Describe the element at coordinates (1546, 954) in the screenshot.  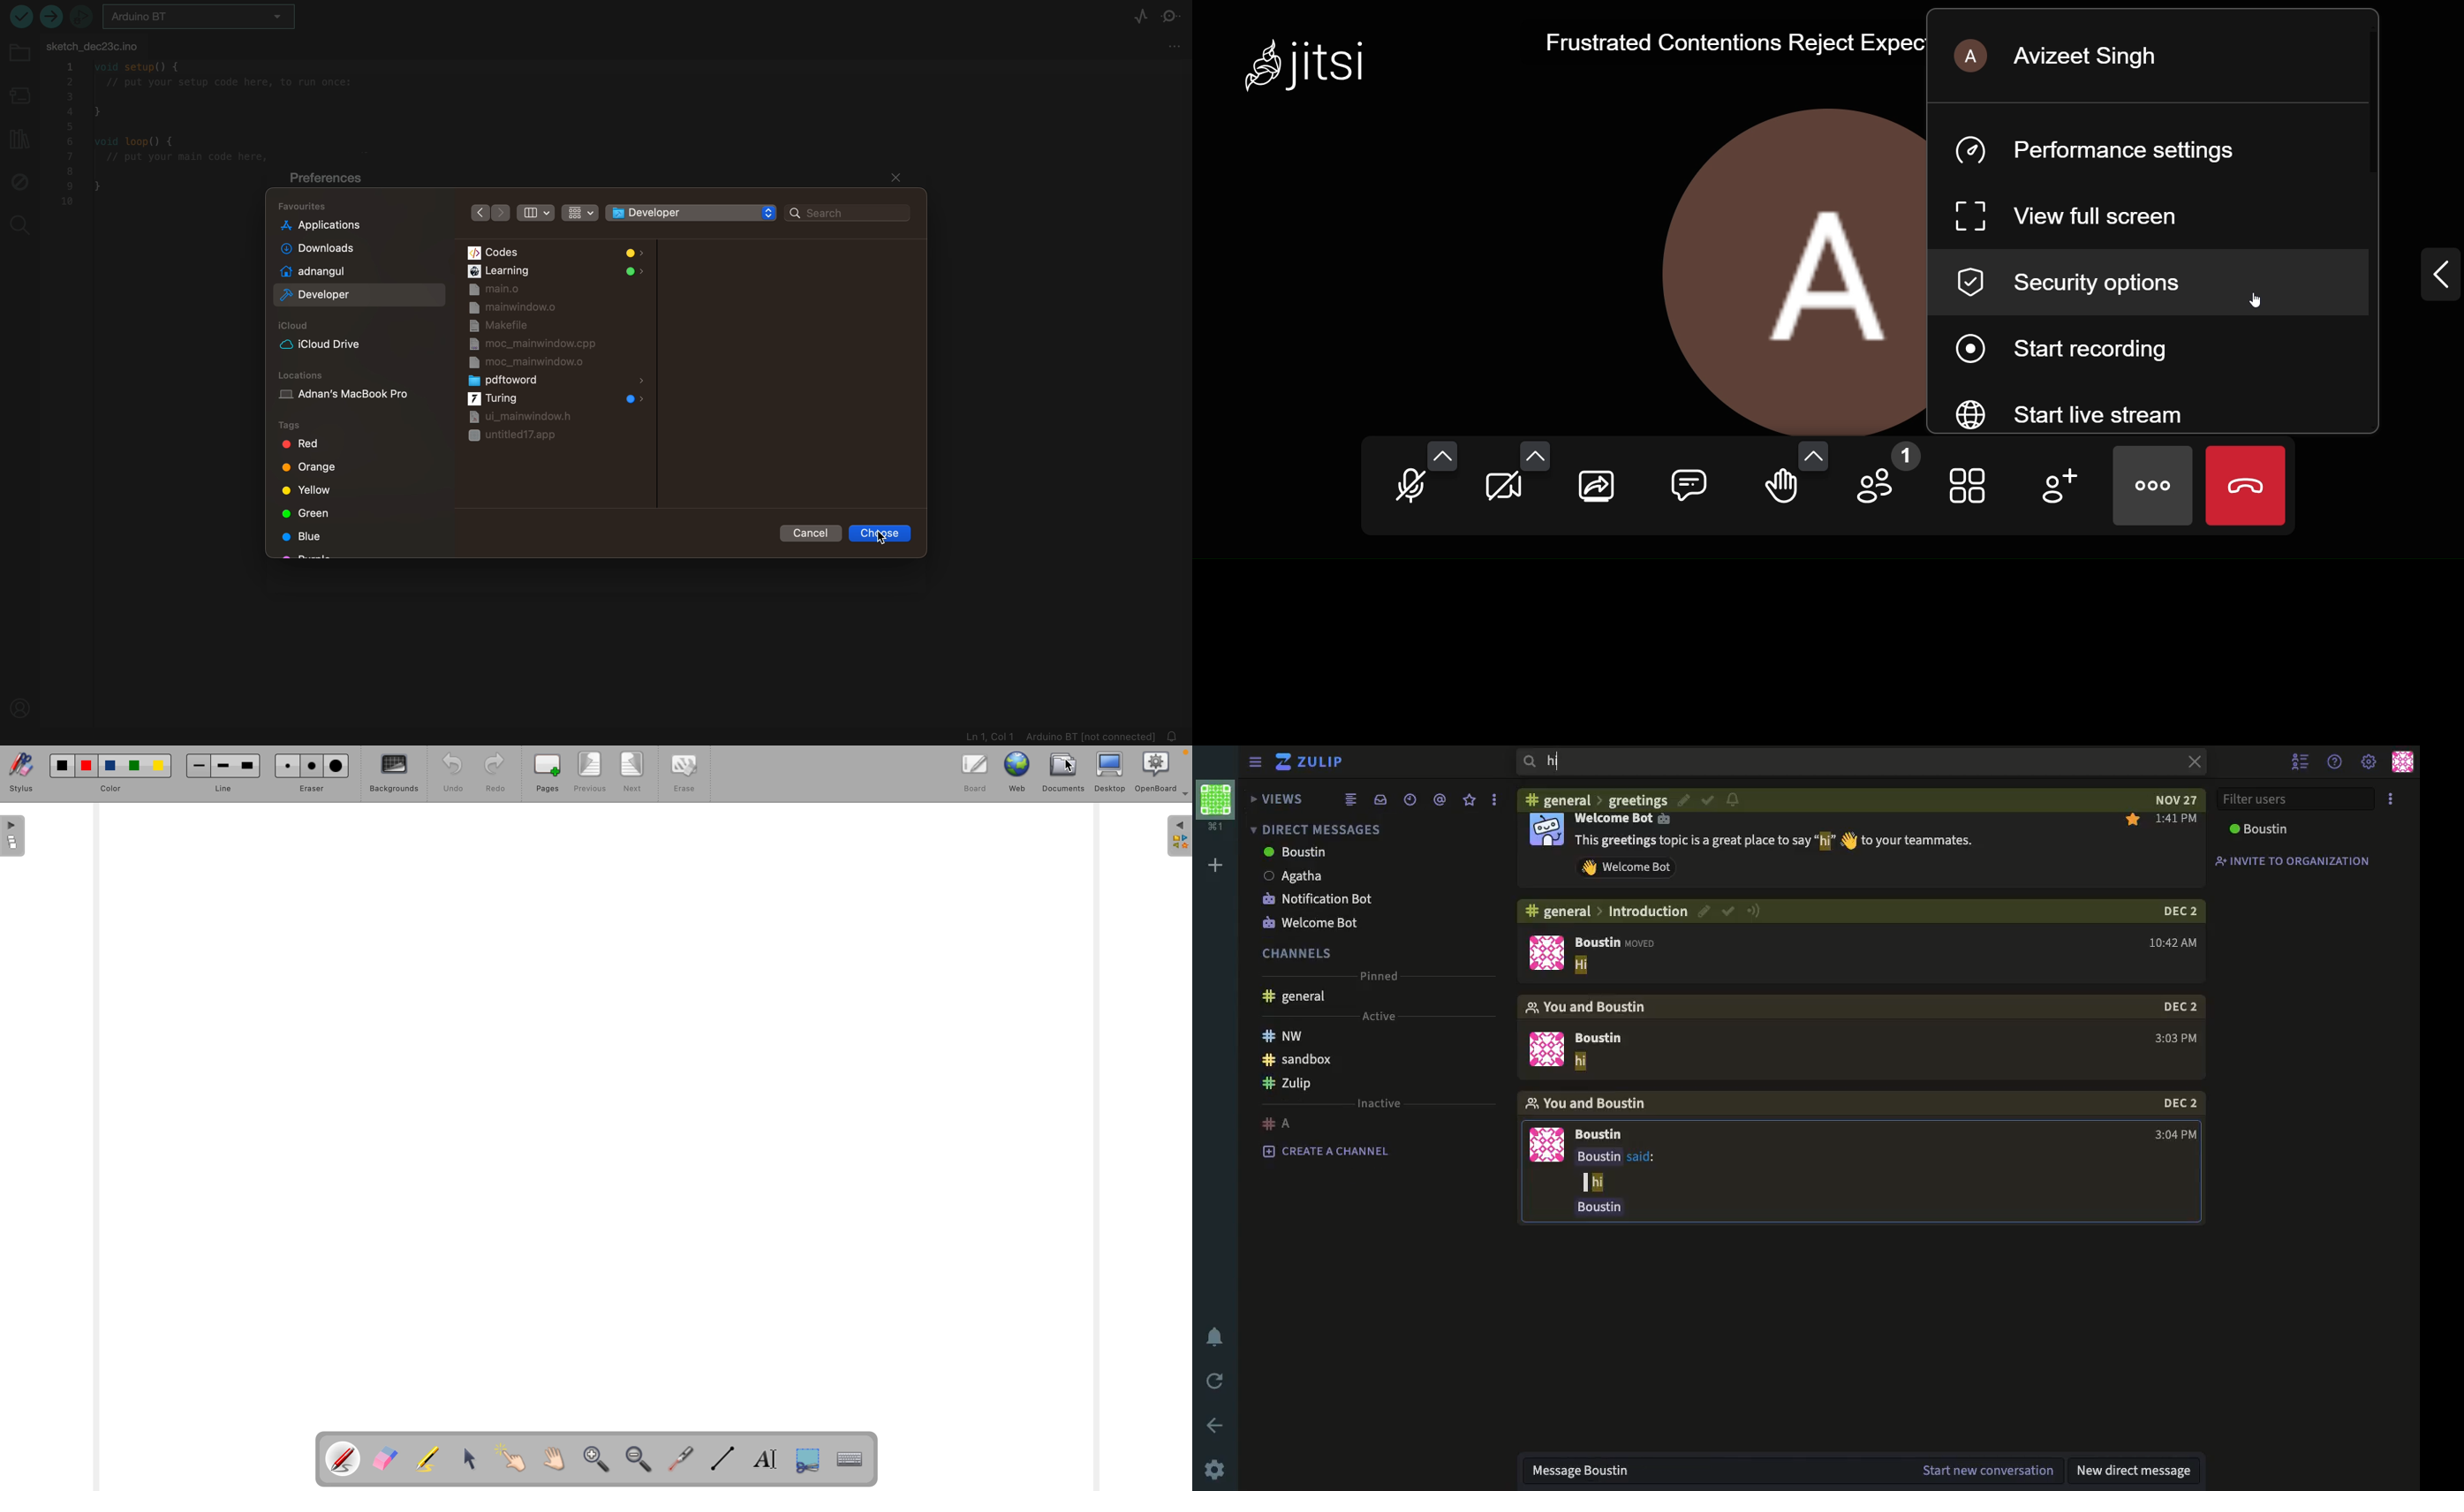
I see `view user card` at that location.